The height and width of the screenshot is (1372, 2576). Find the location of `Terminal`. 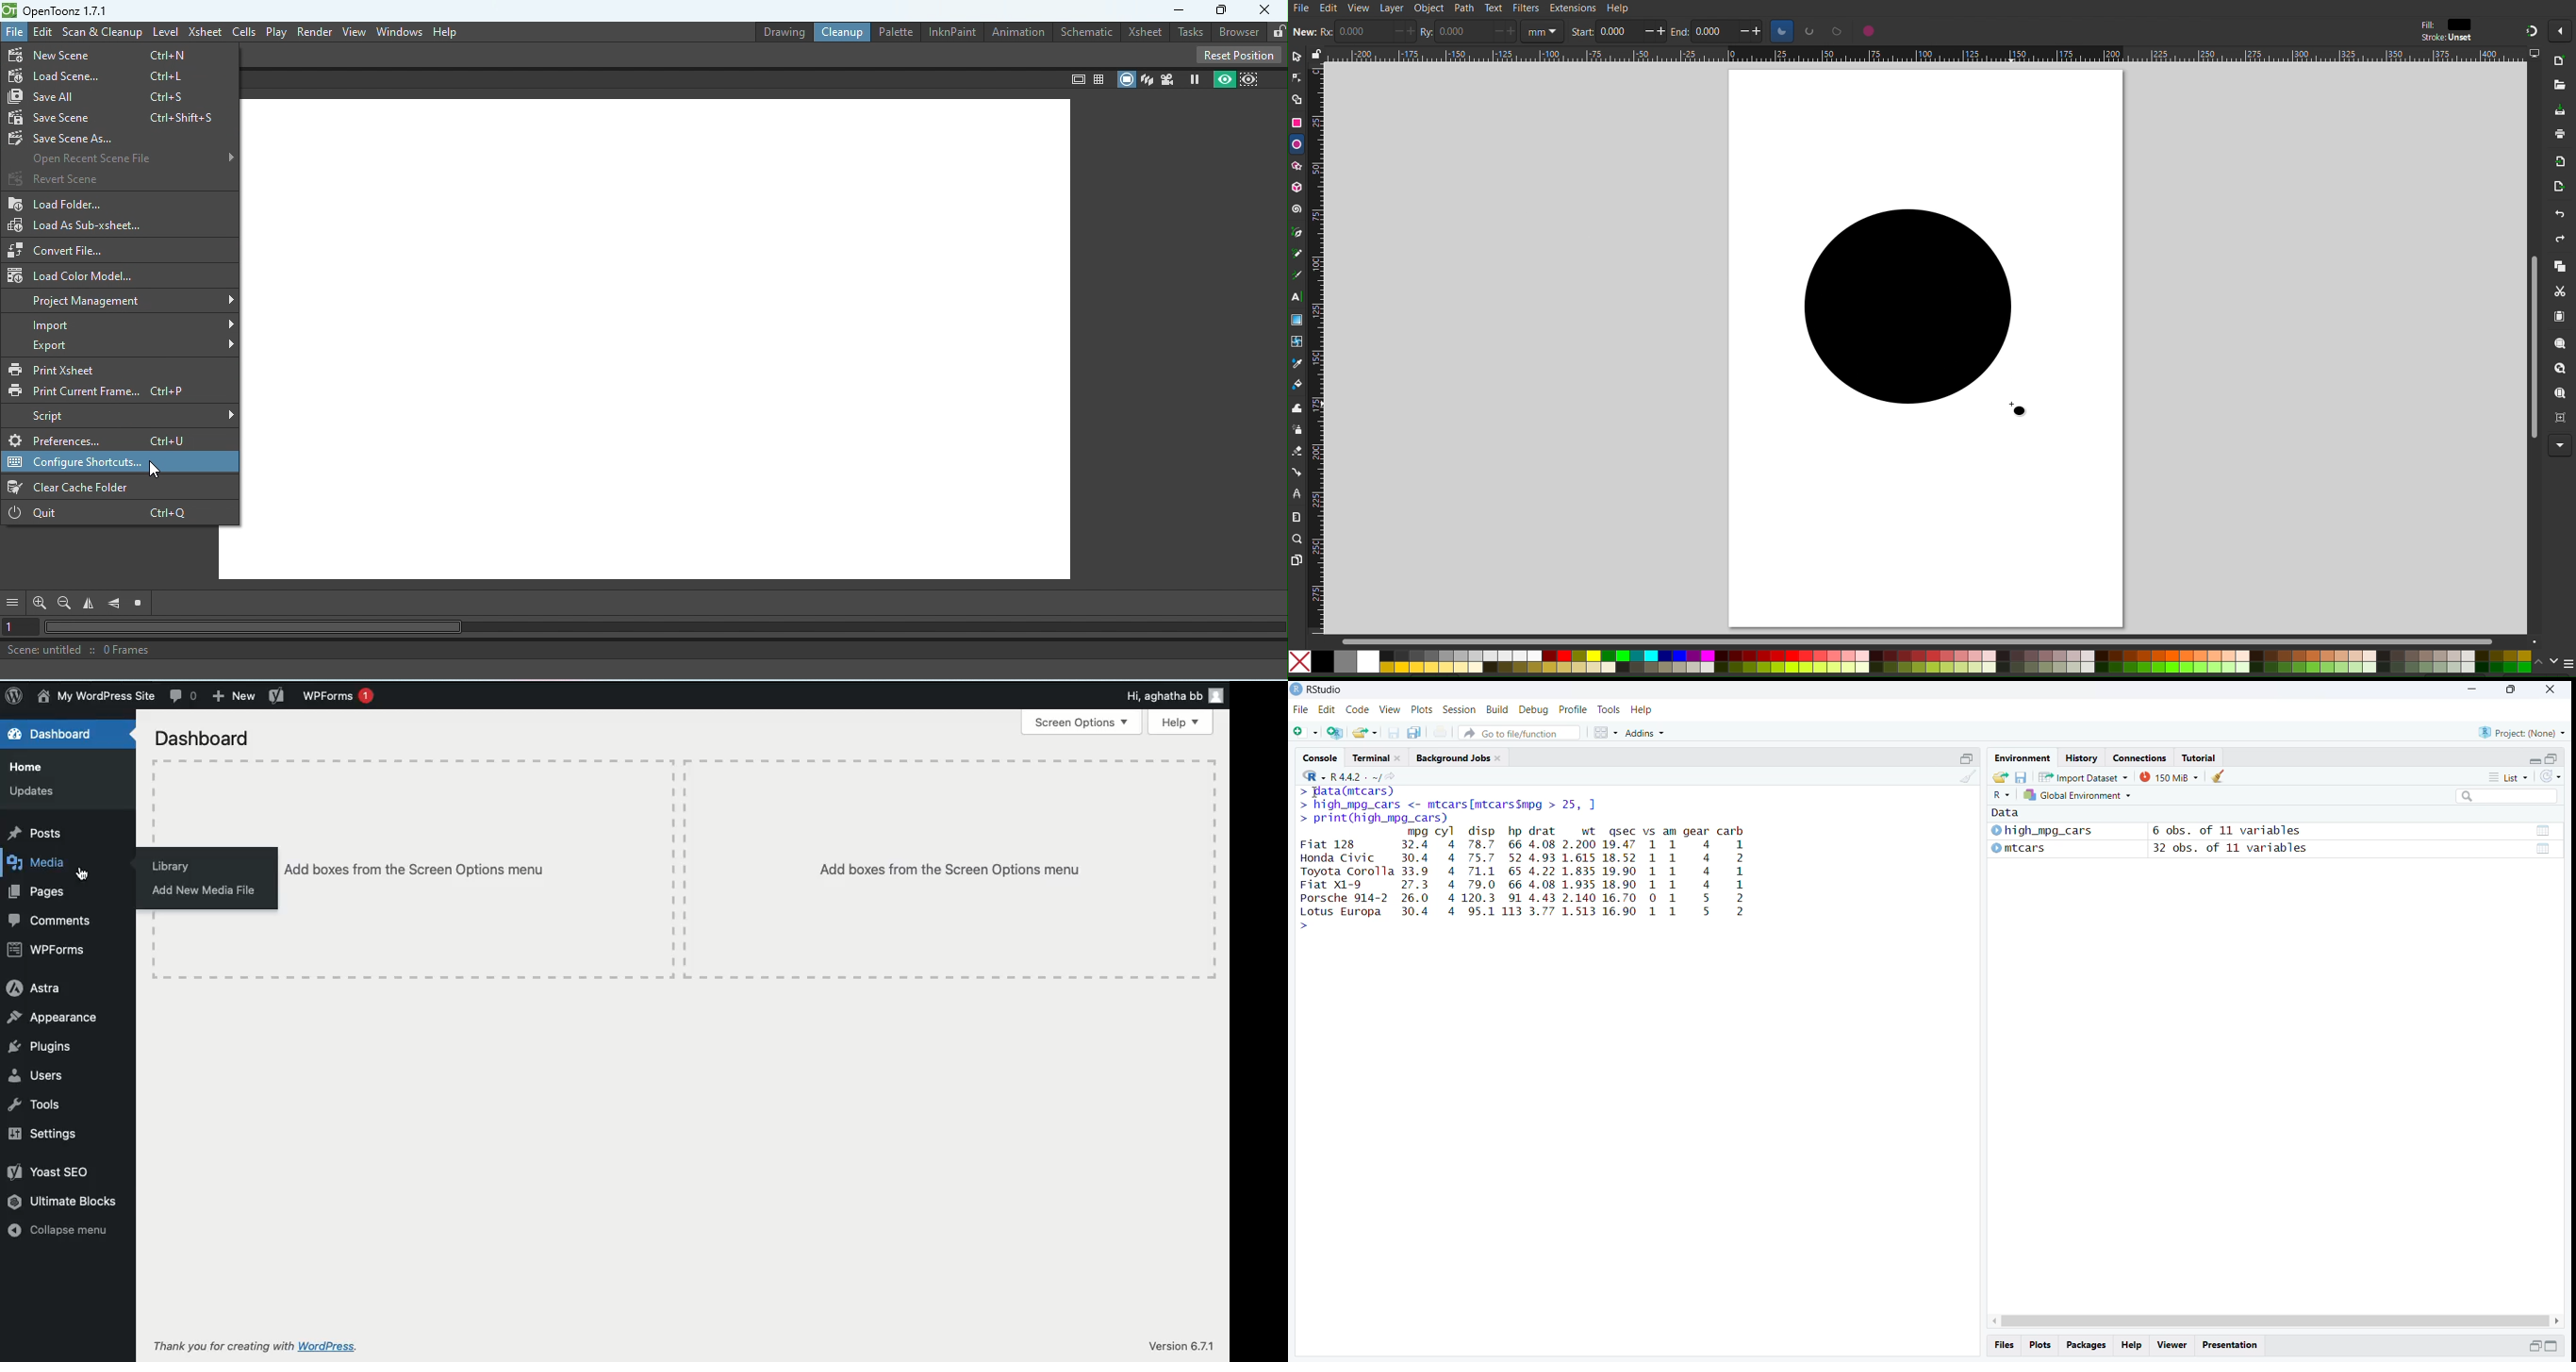

Terminal is located at coordinates (1378, 756).